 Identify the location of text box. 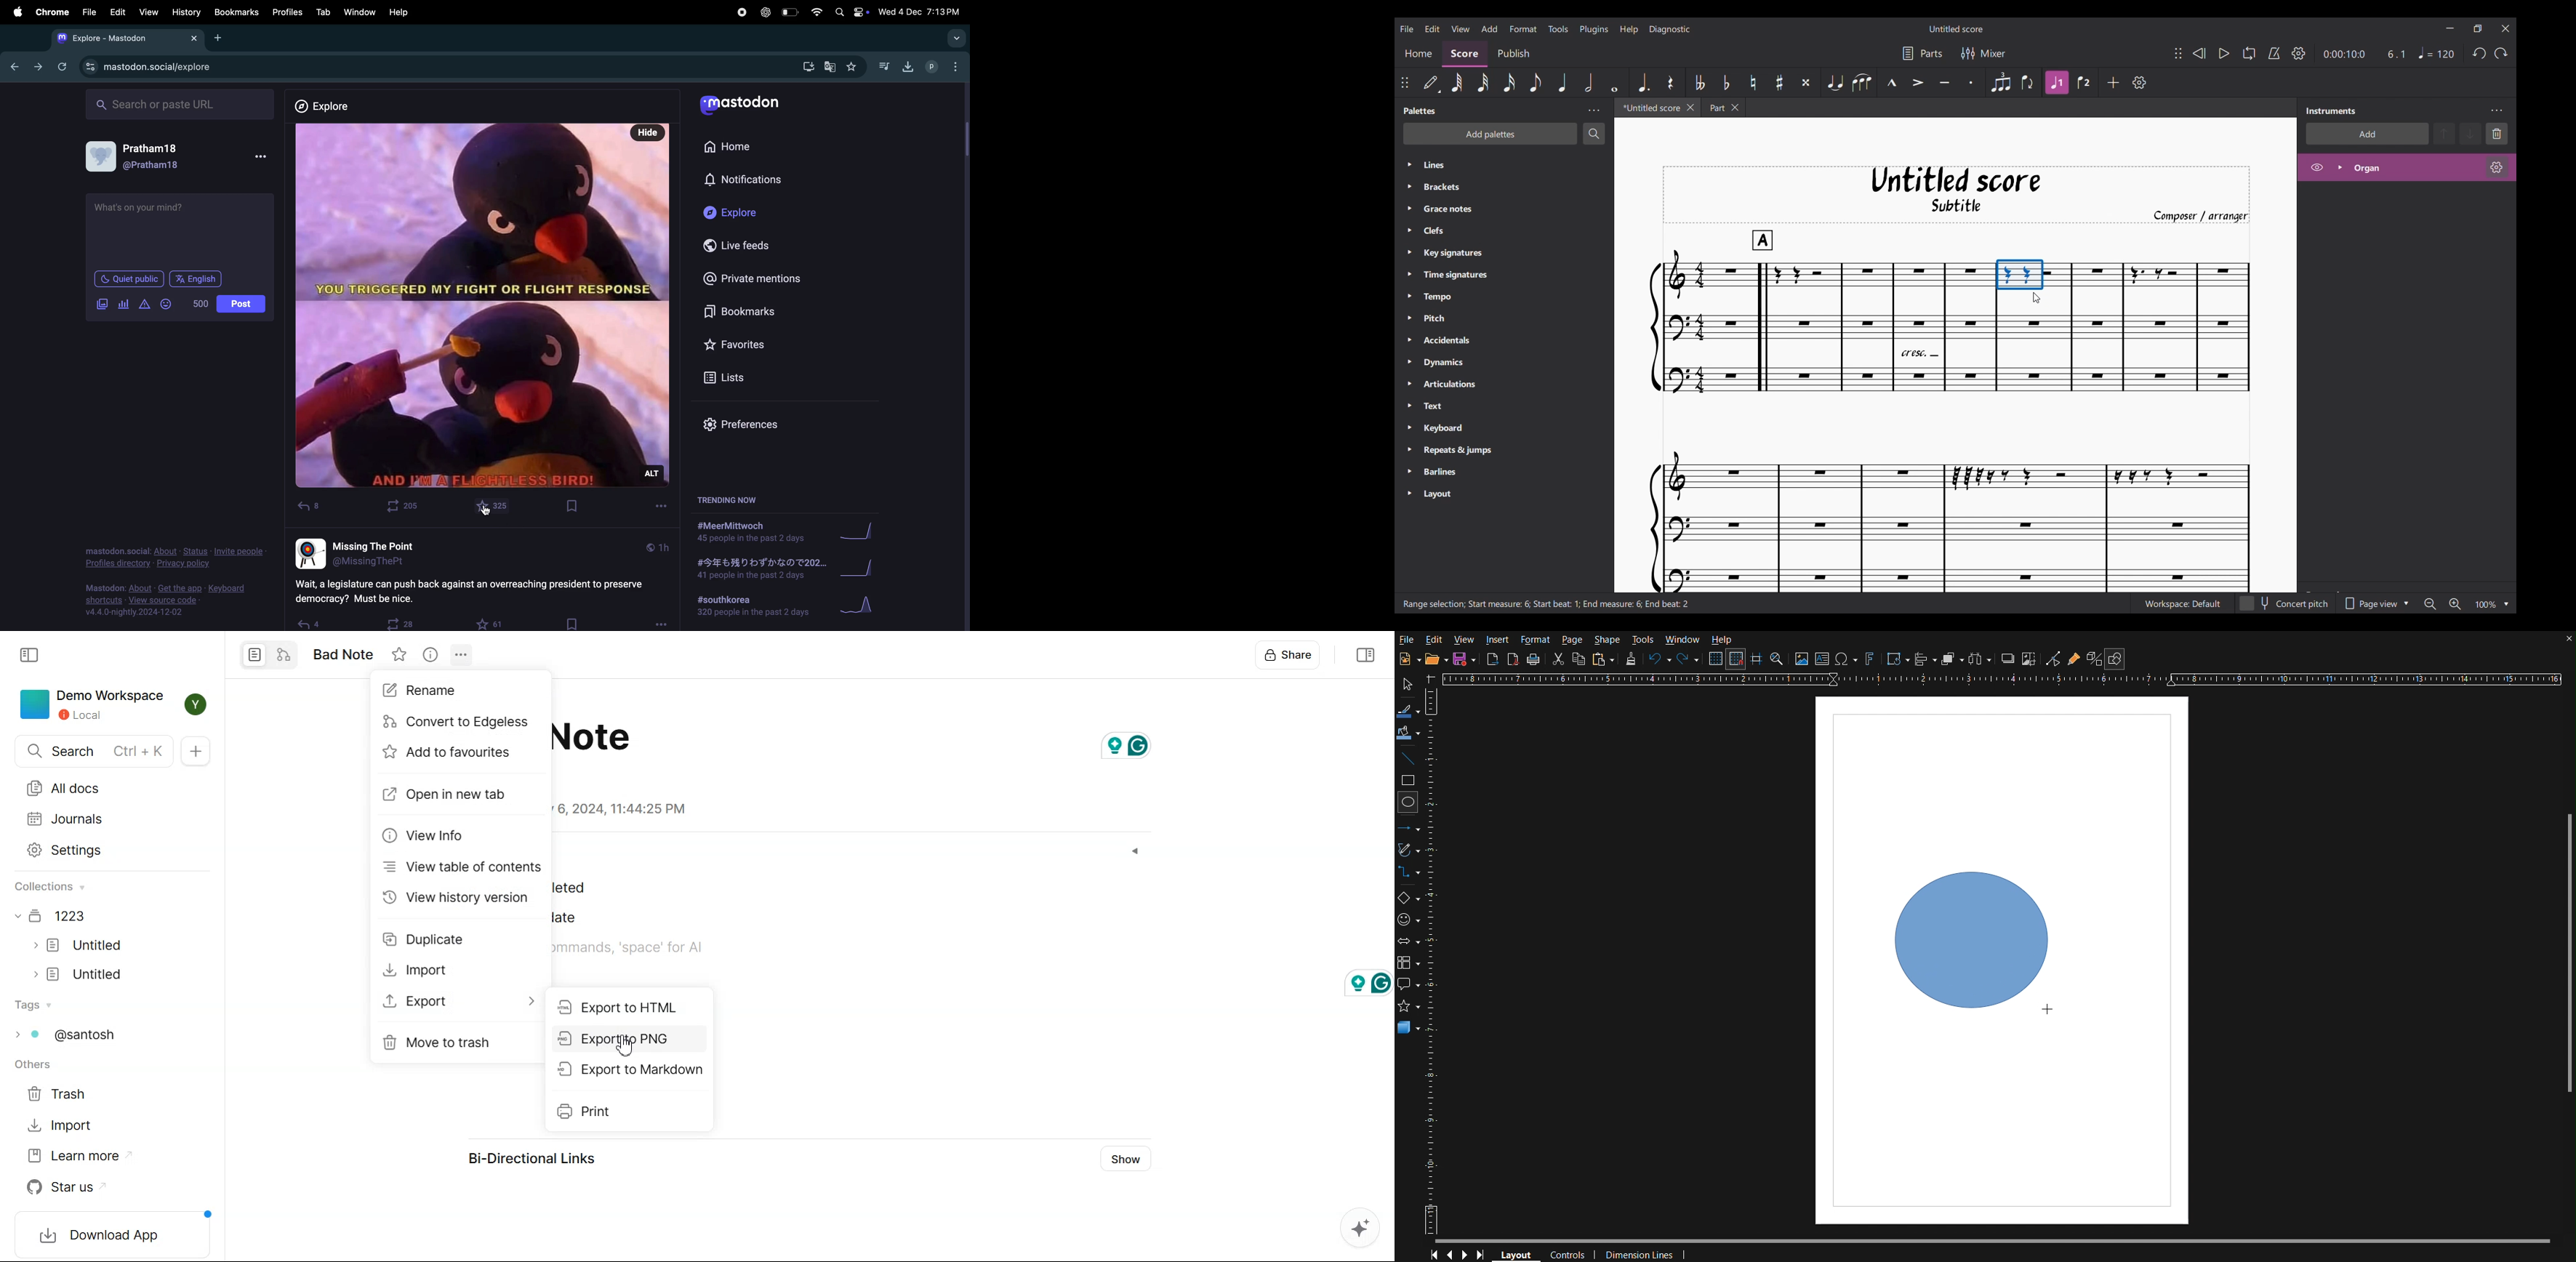
(182, 230).